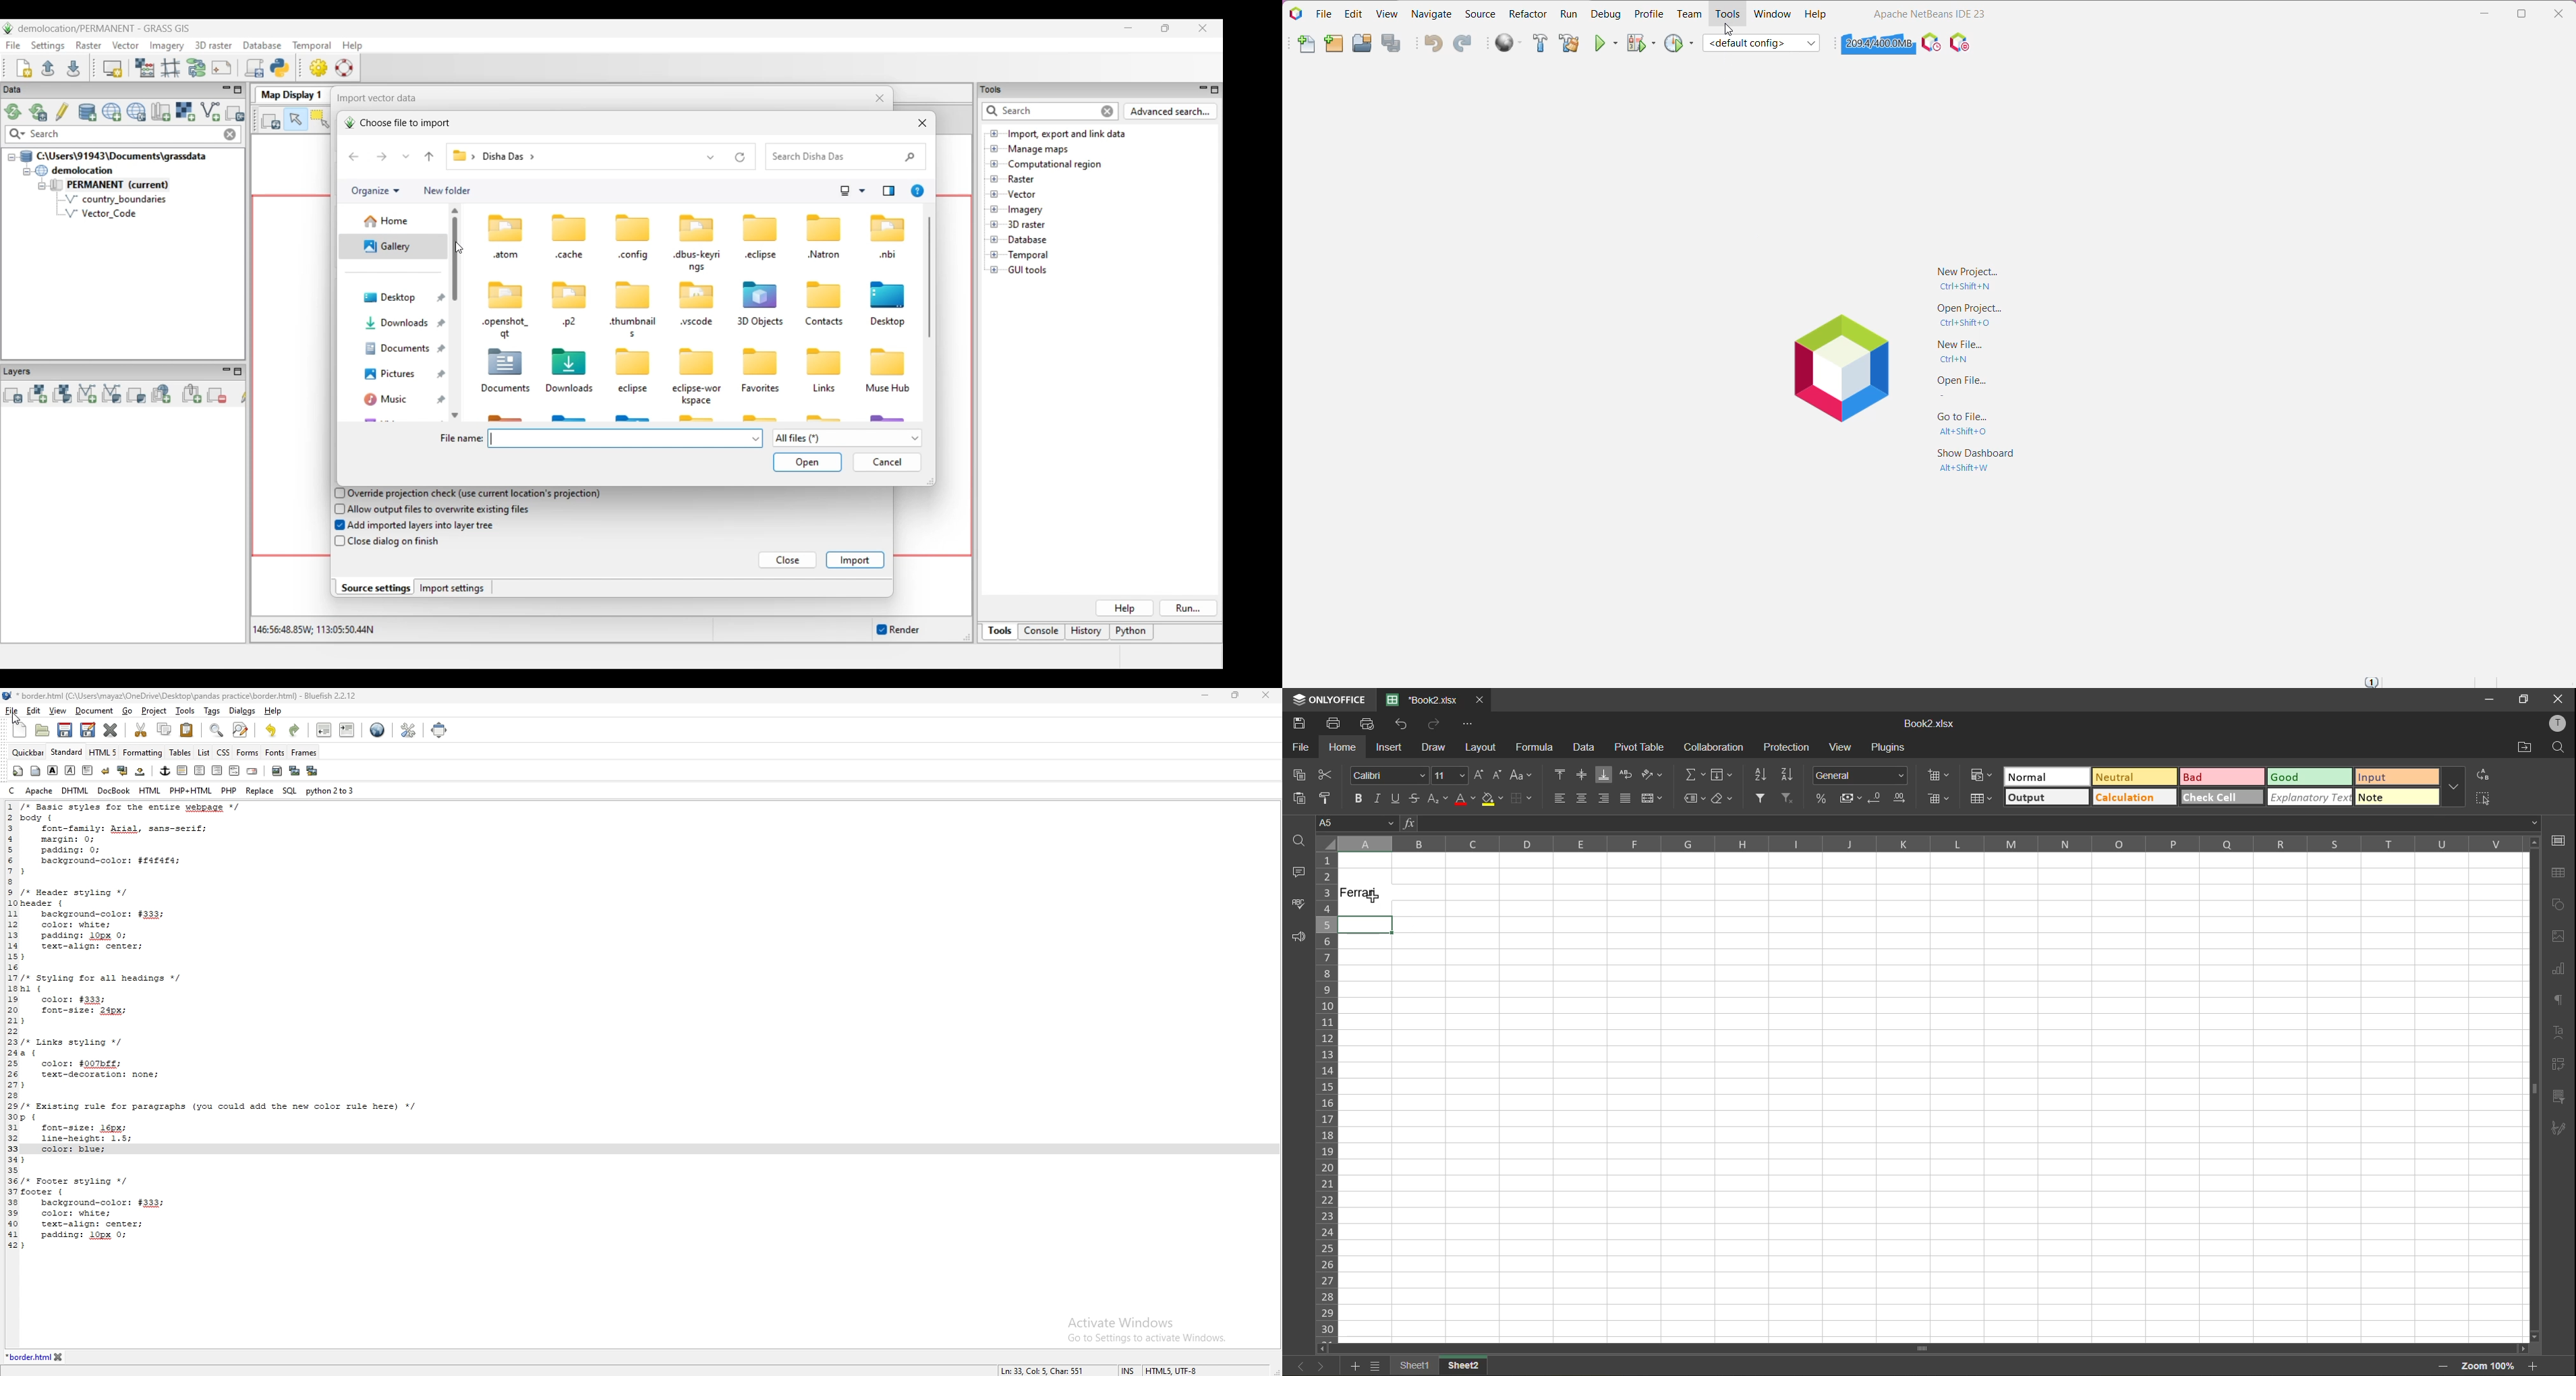 This screenshot has width=2576, height=1400. I want to click on align left, so click(1559, 798).